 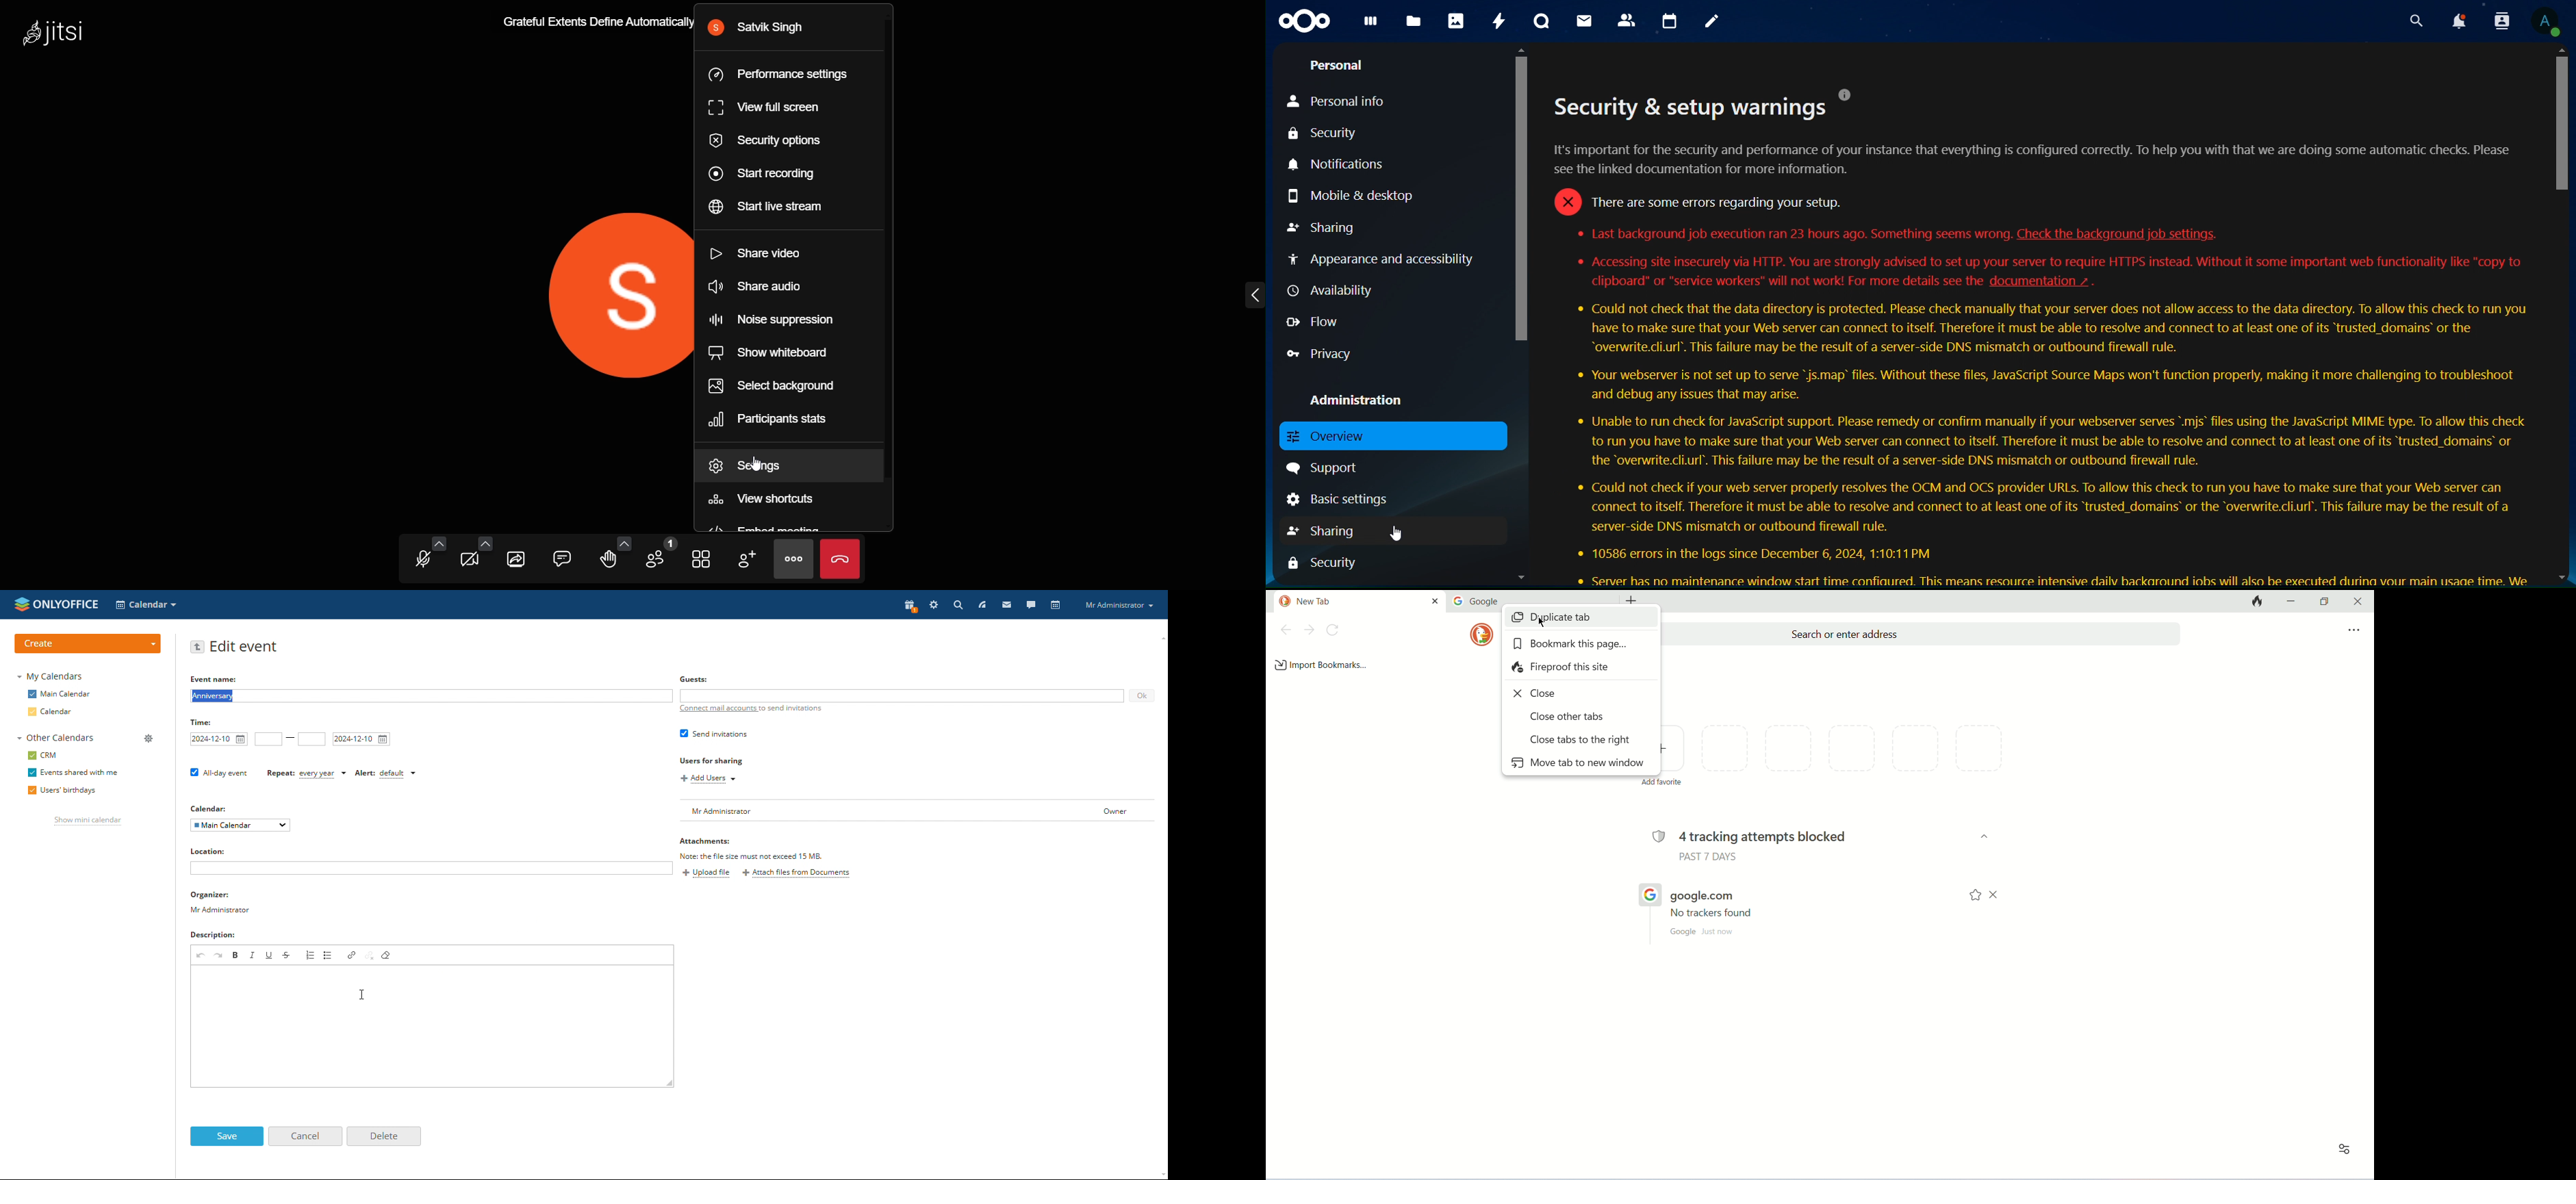 I want to click on text, so click(x=2039, y=336).